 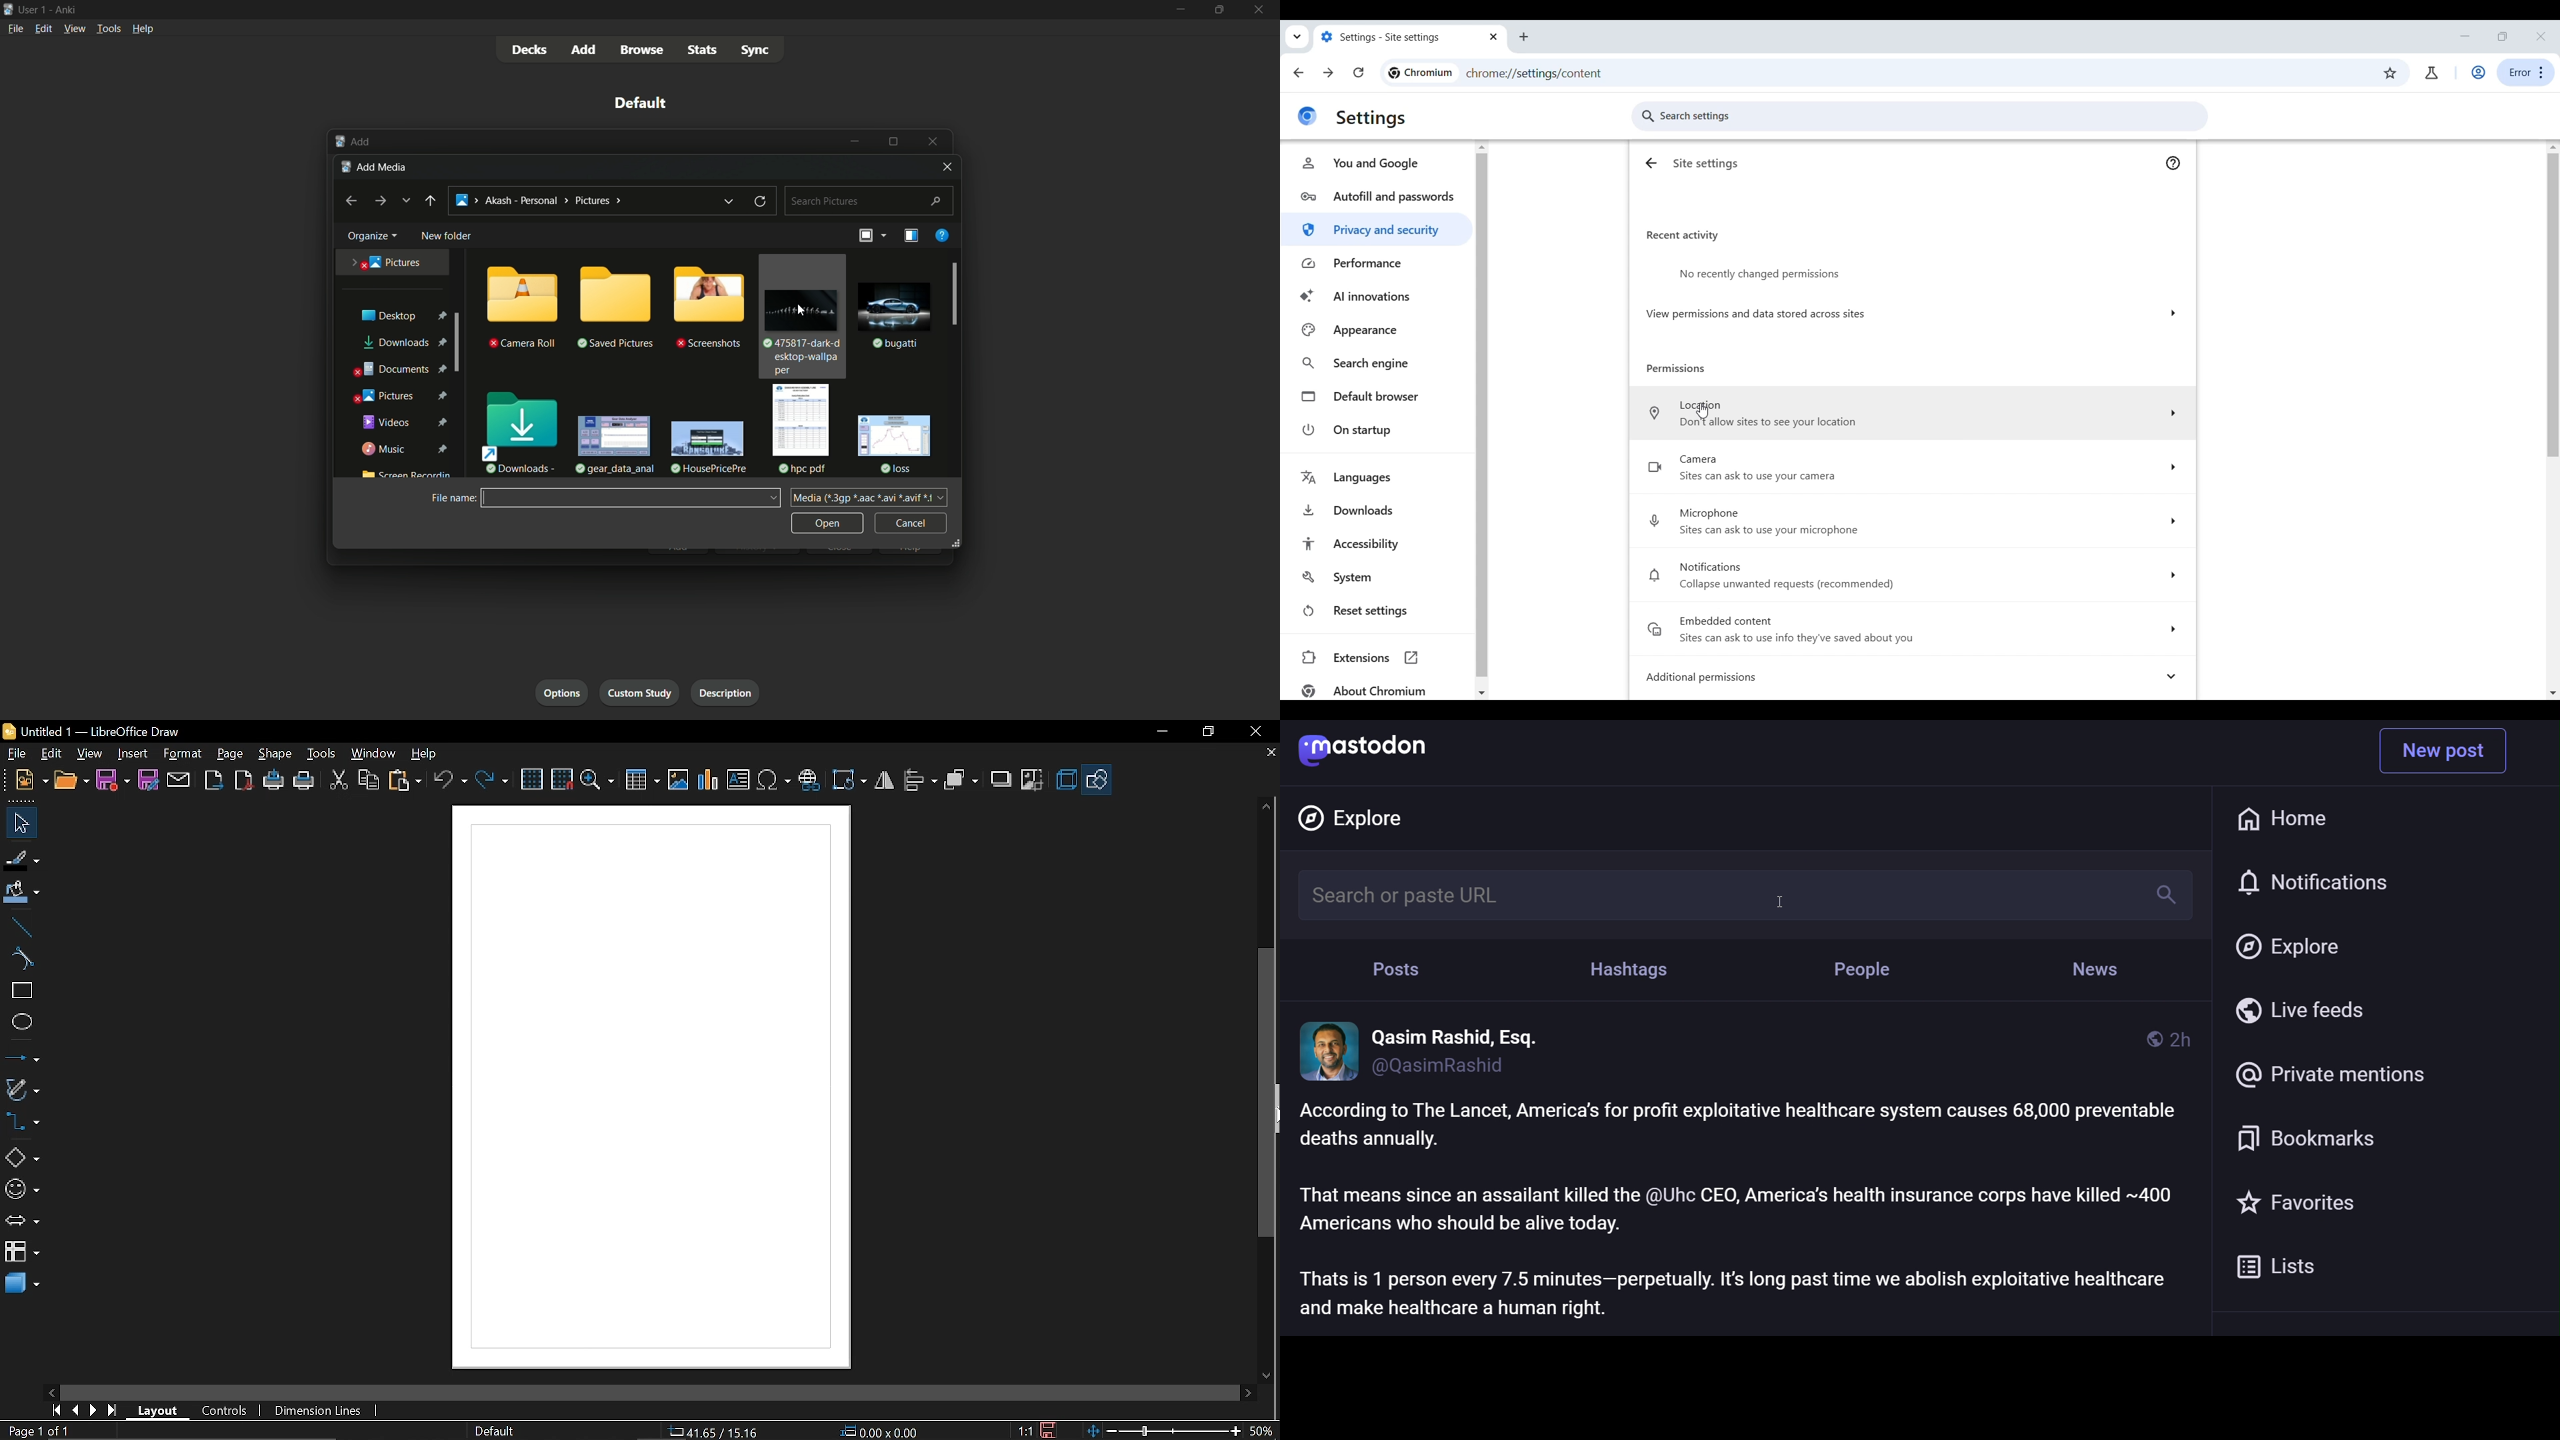 I want to click on snap to grid, so click(x=561, y=780).